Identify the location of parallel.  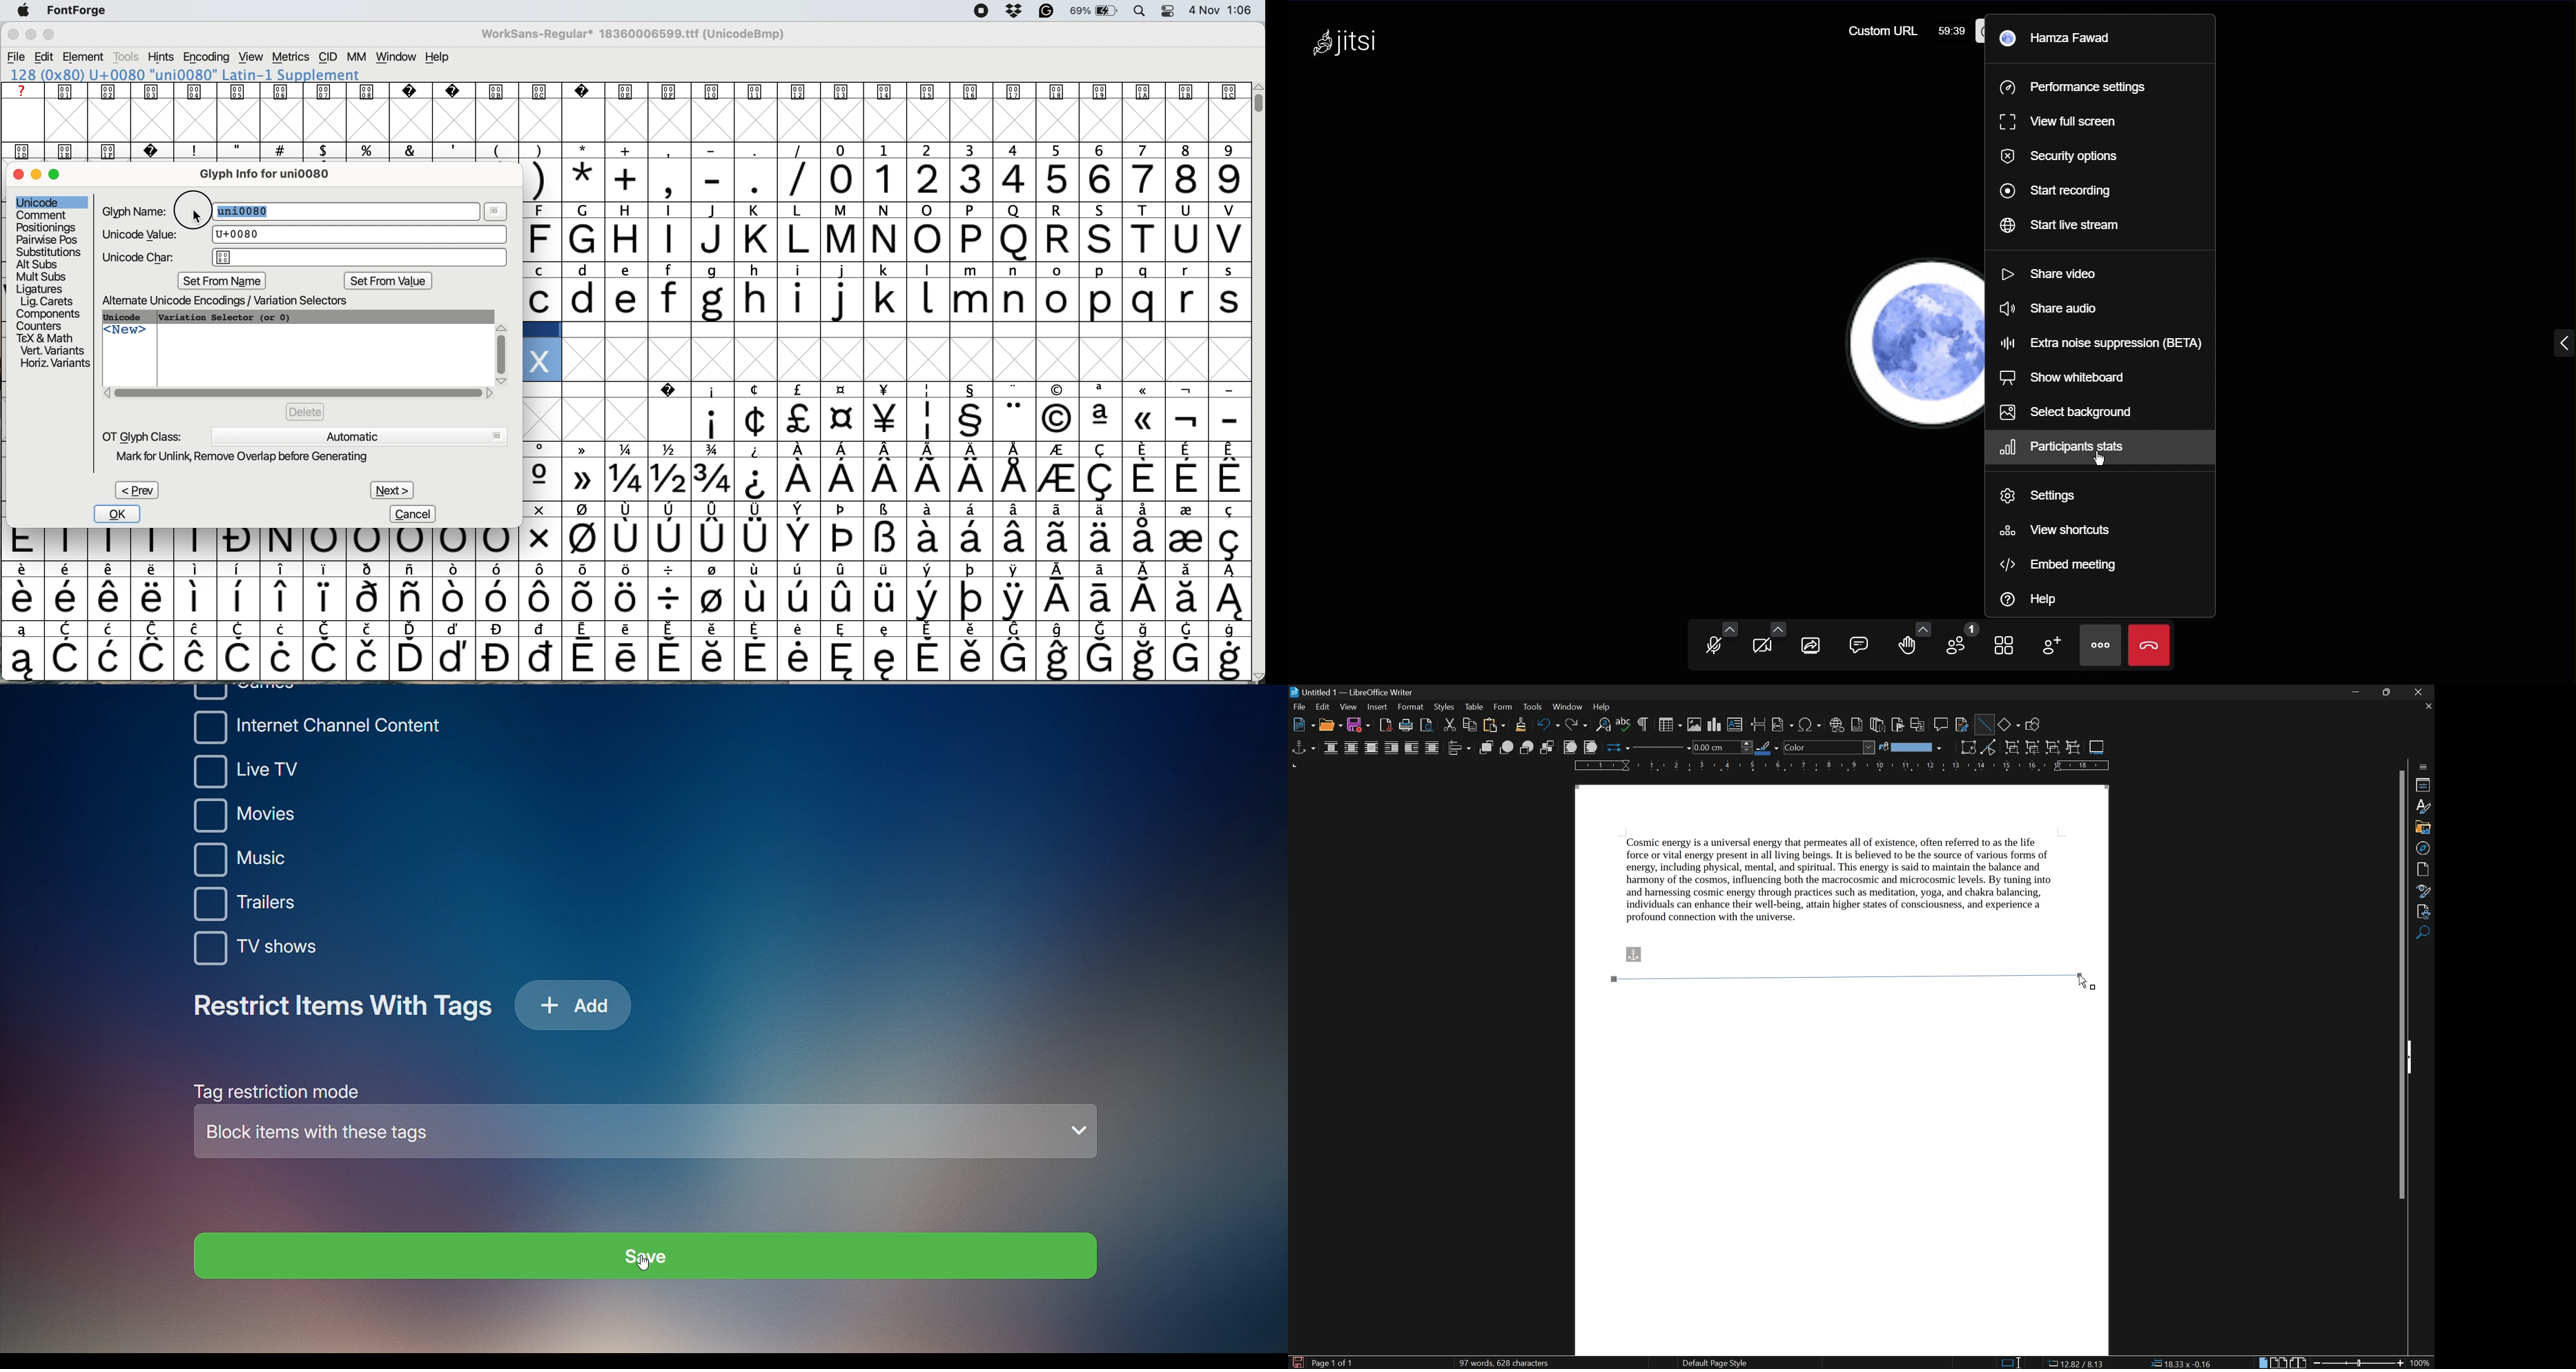
(1352, 749).